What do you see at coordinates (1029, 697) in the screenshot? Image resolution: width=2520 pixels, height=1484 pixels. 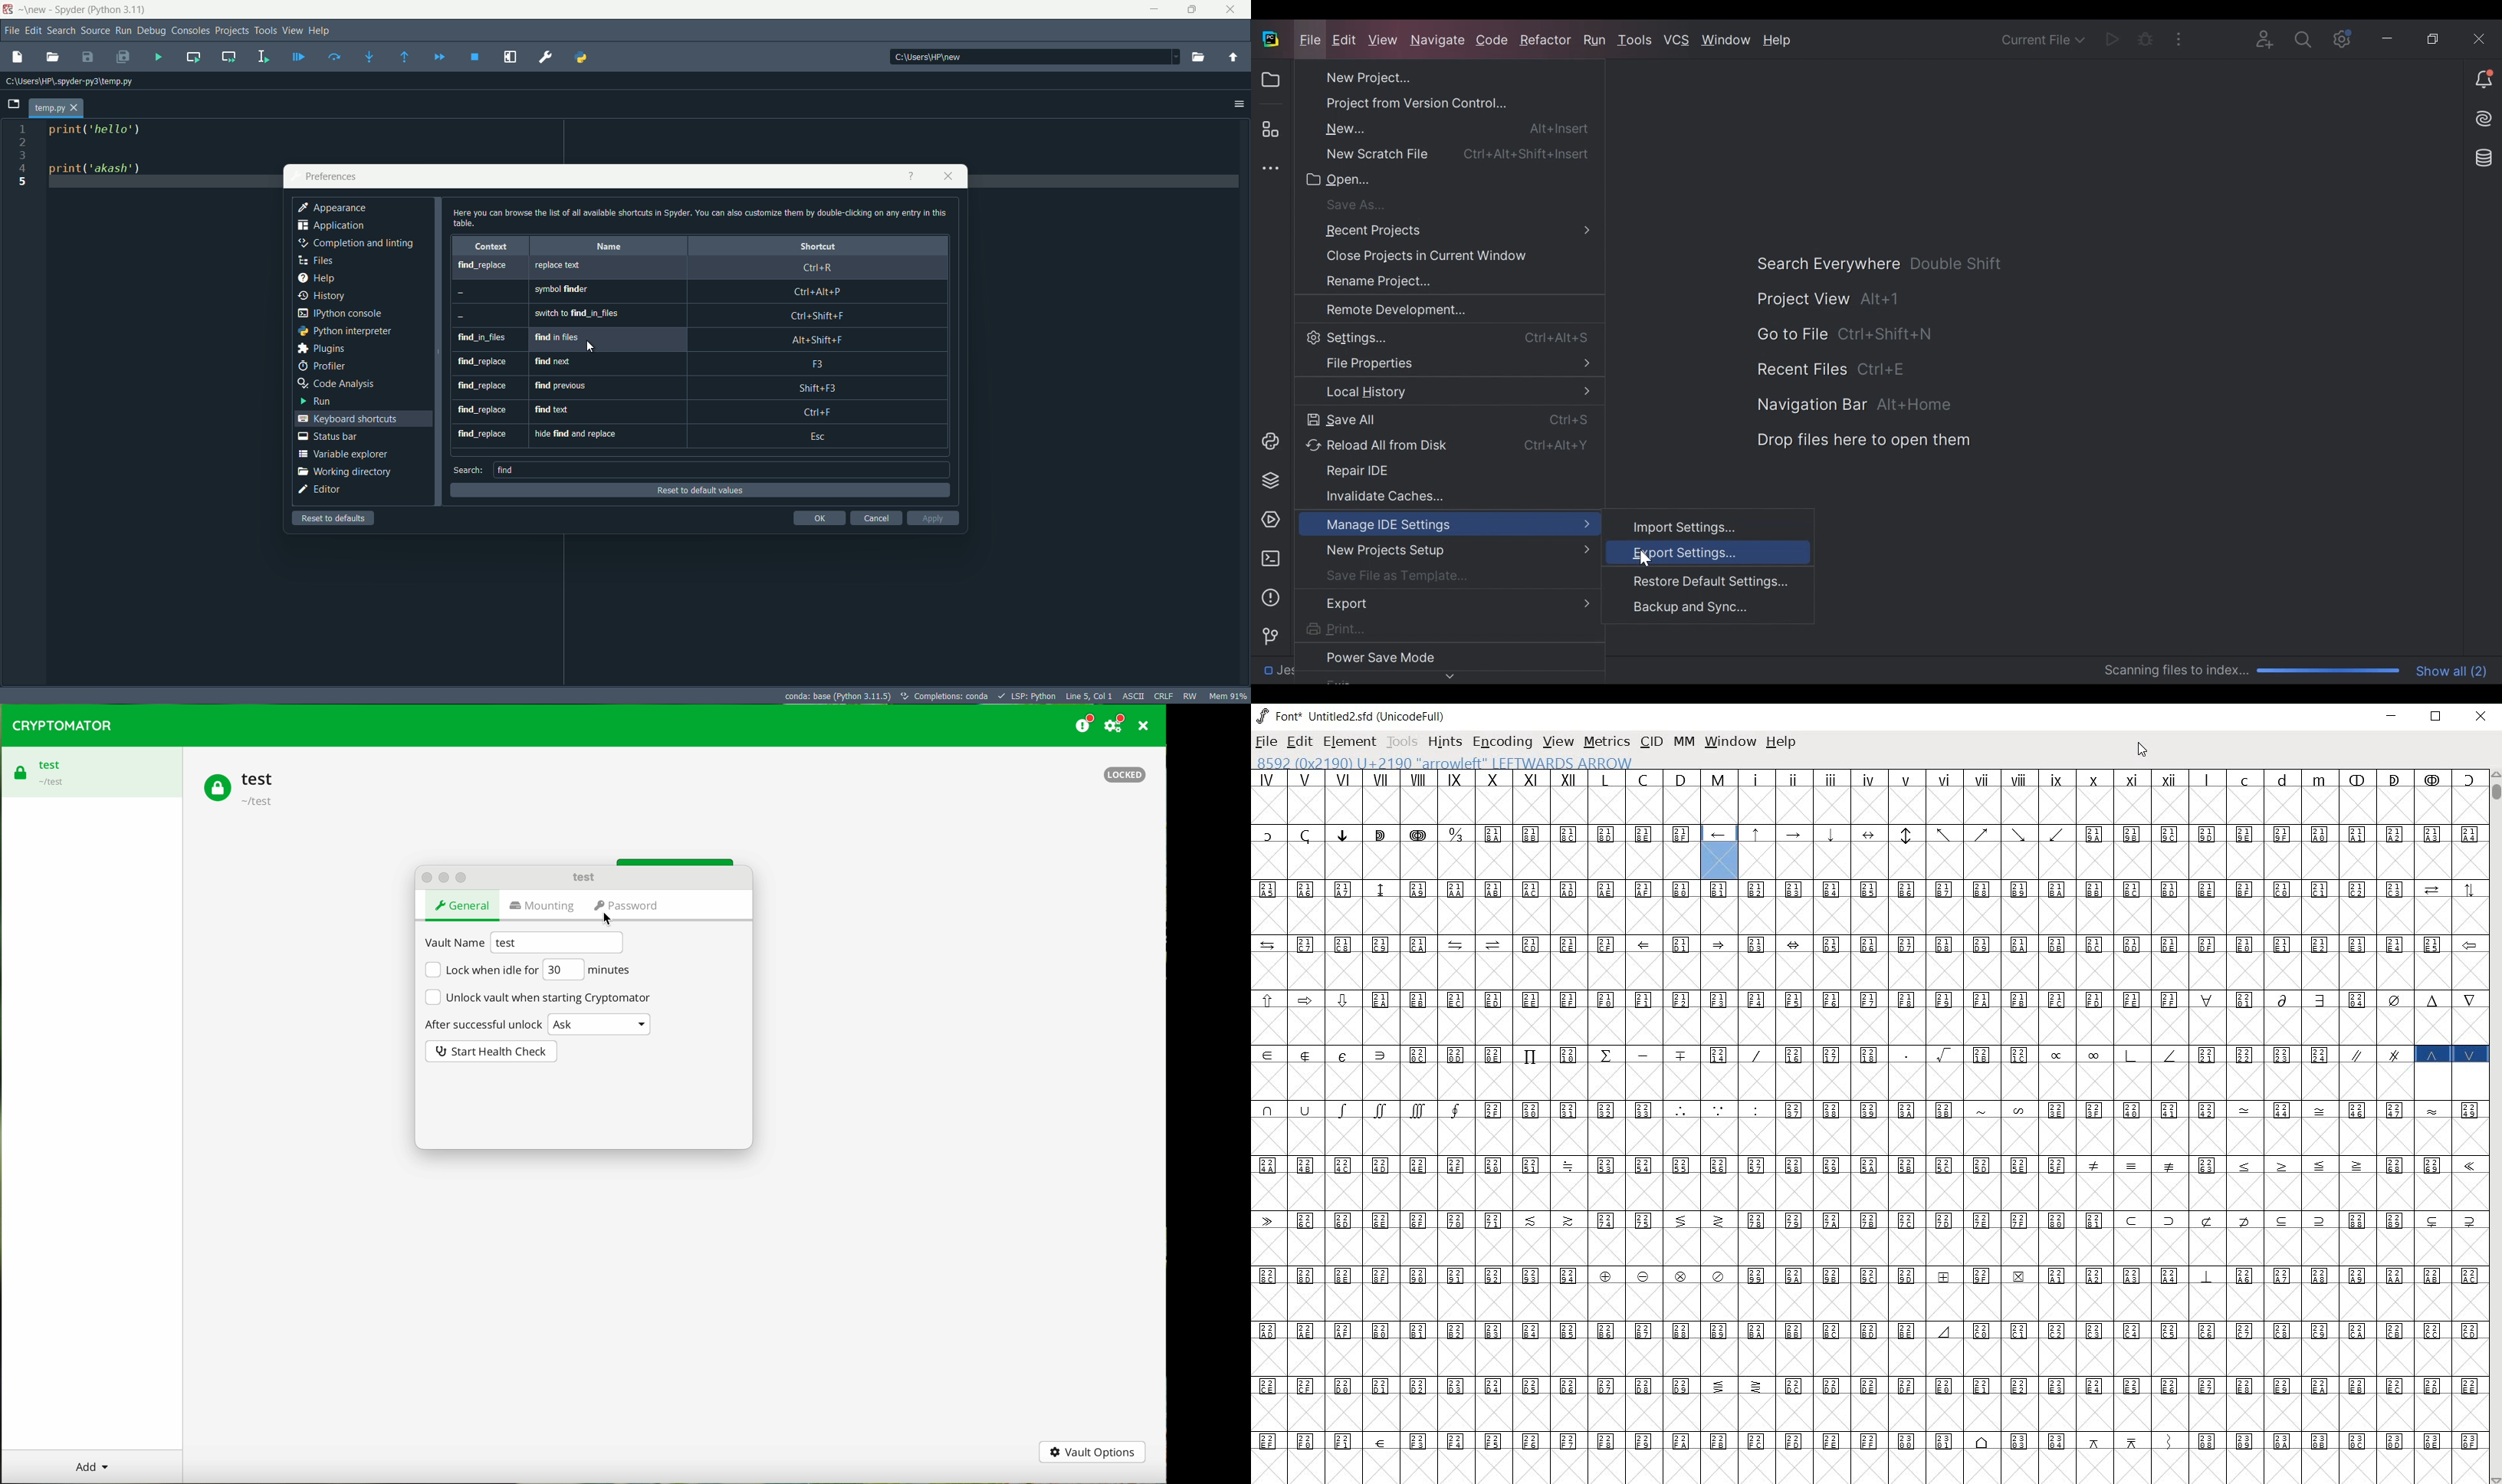 I see `LSP : Python` at bounding box center [1029, 697].